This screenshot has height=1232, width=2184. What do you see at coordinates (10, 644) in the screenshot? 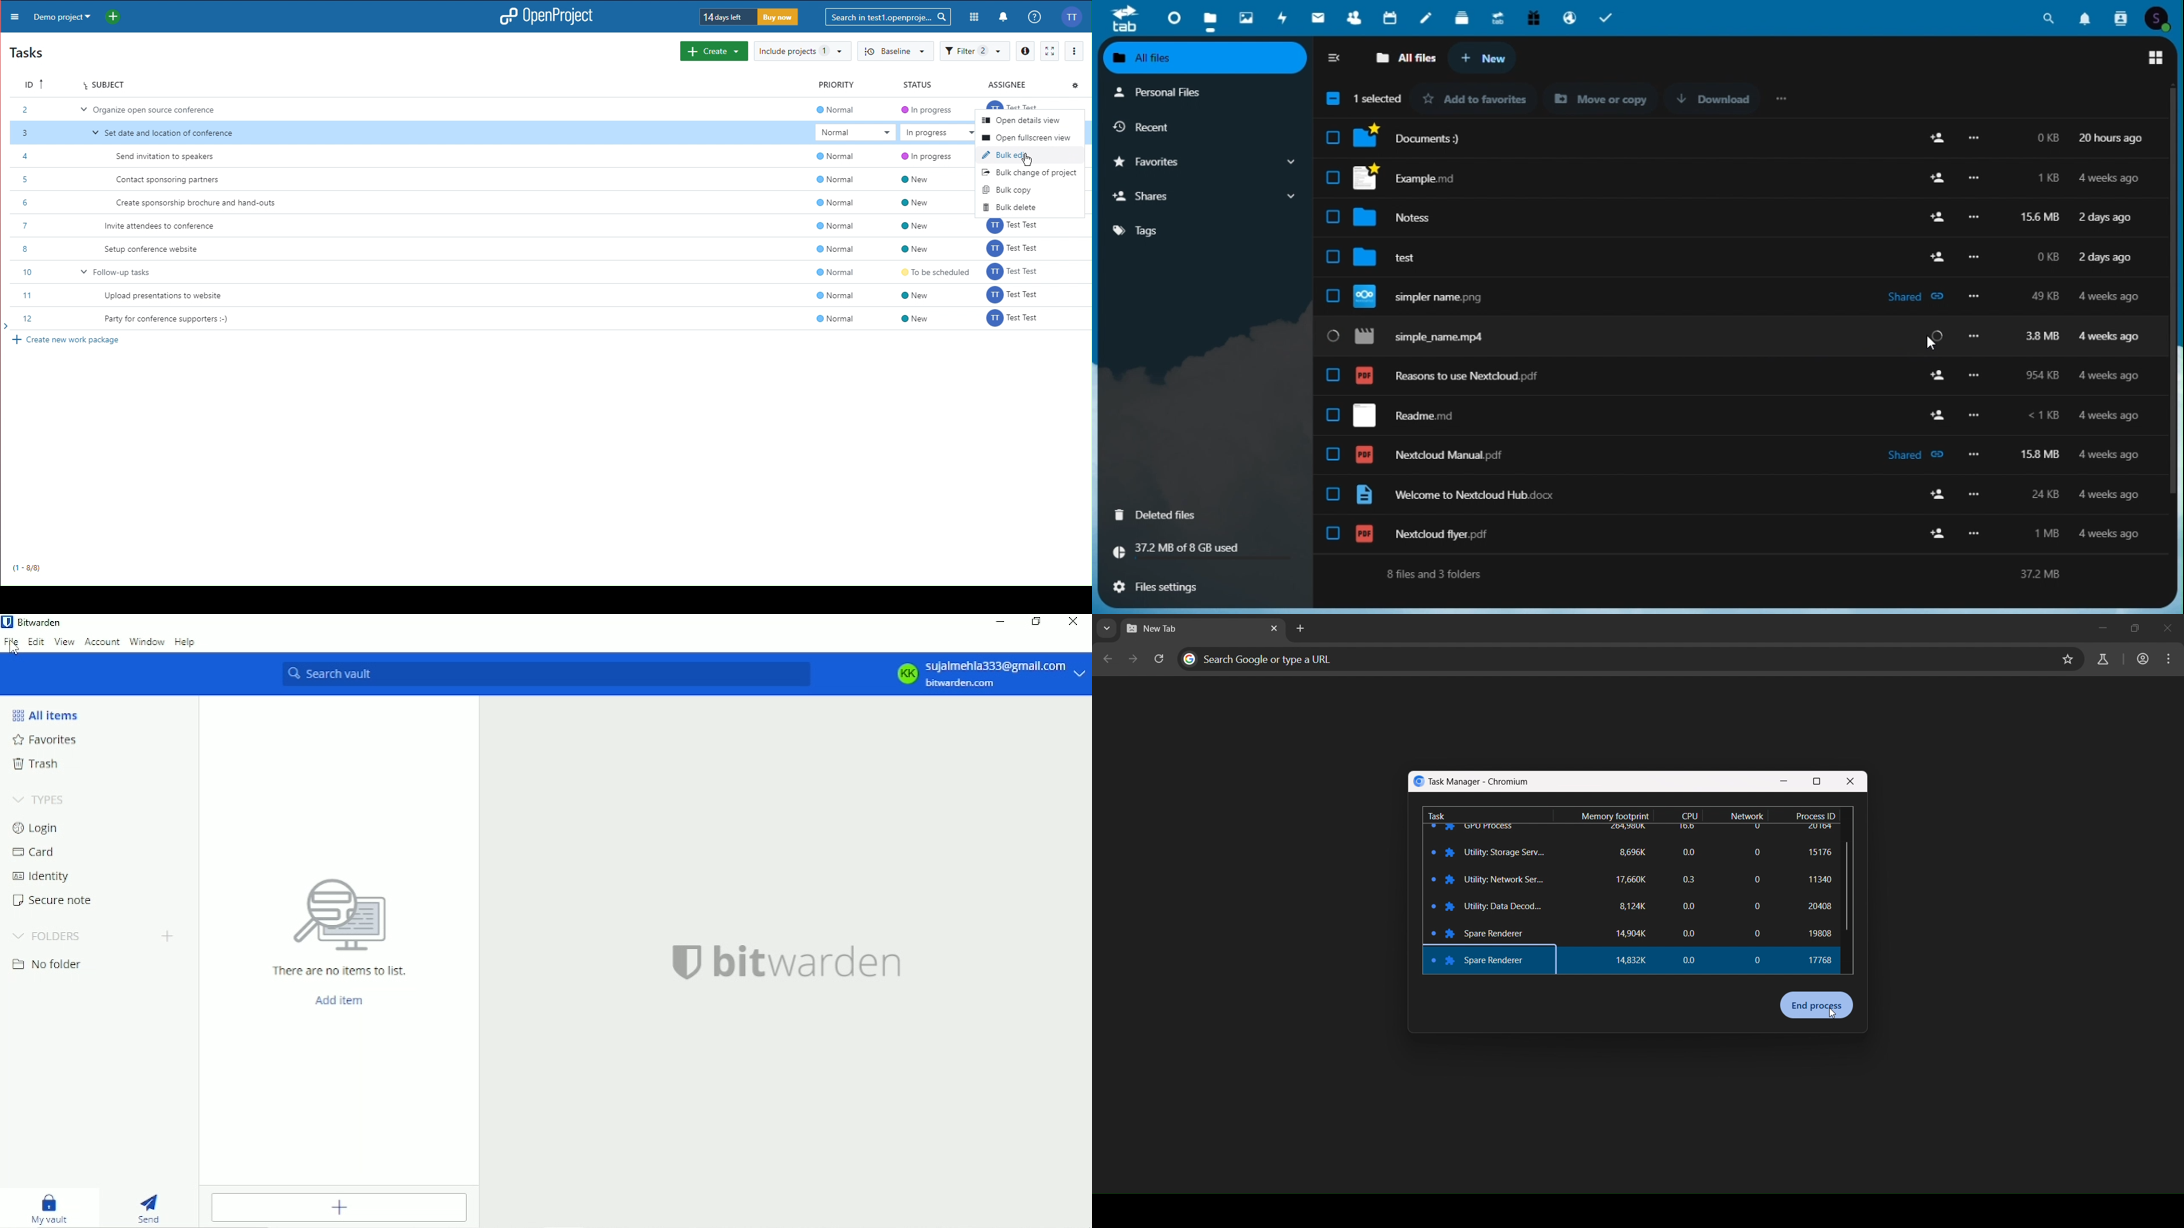
I see `File` at bounding box center [10, 644].